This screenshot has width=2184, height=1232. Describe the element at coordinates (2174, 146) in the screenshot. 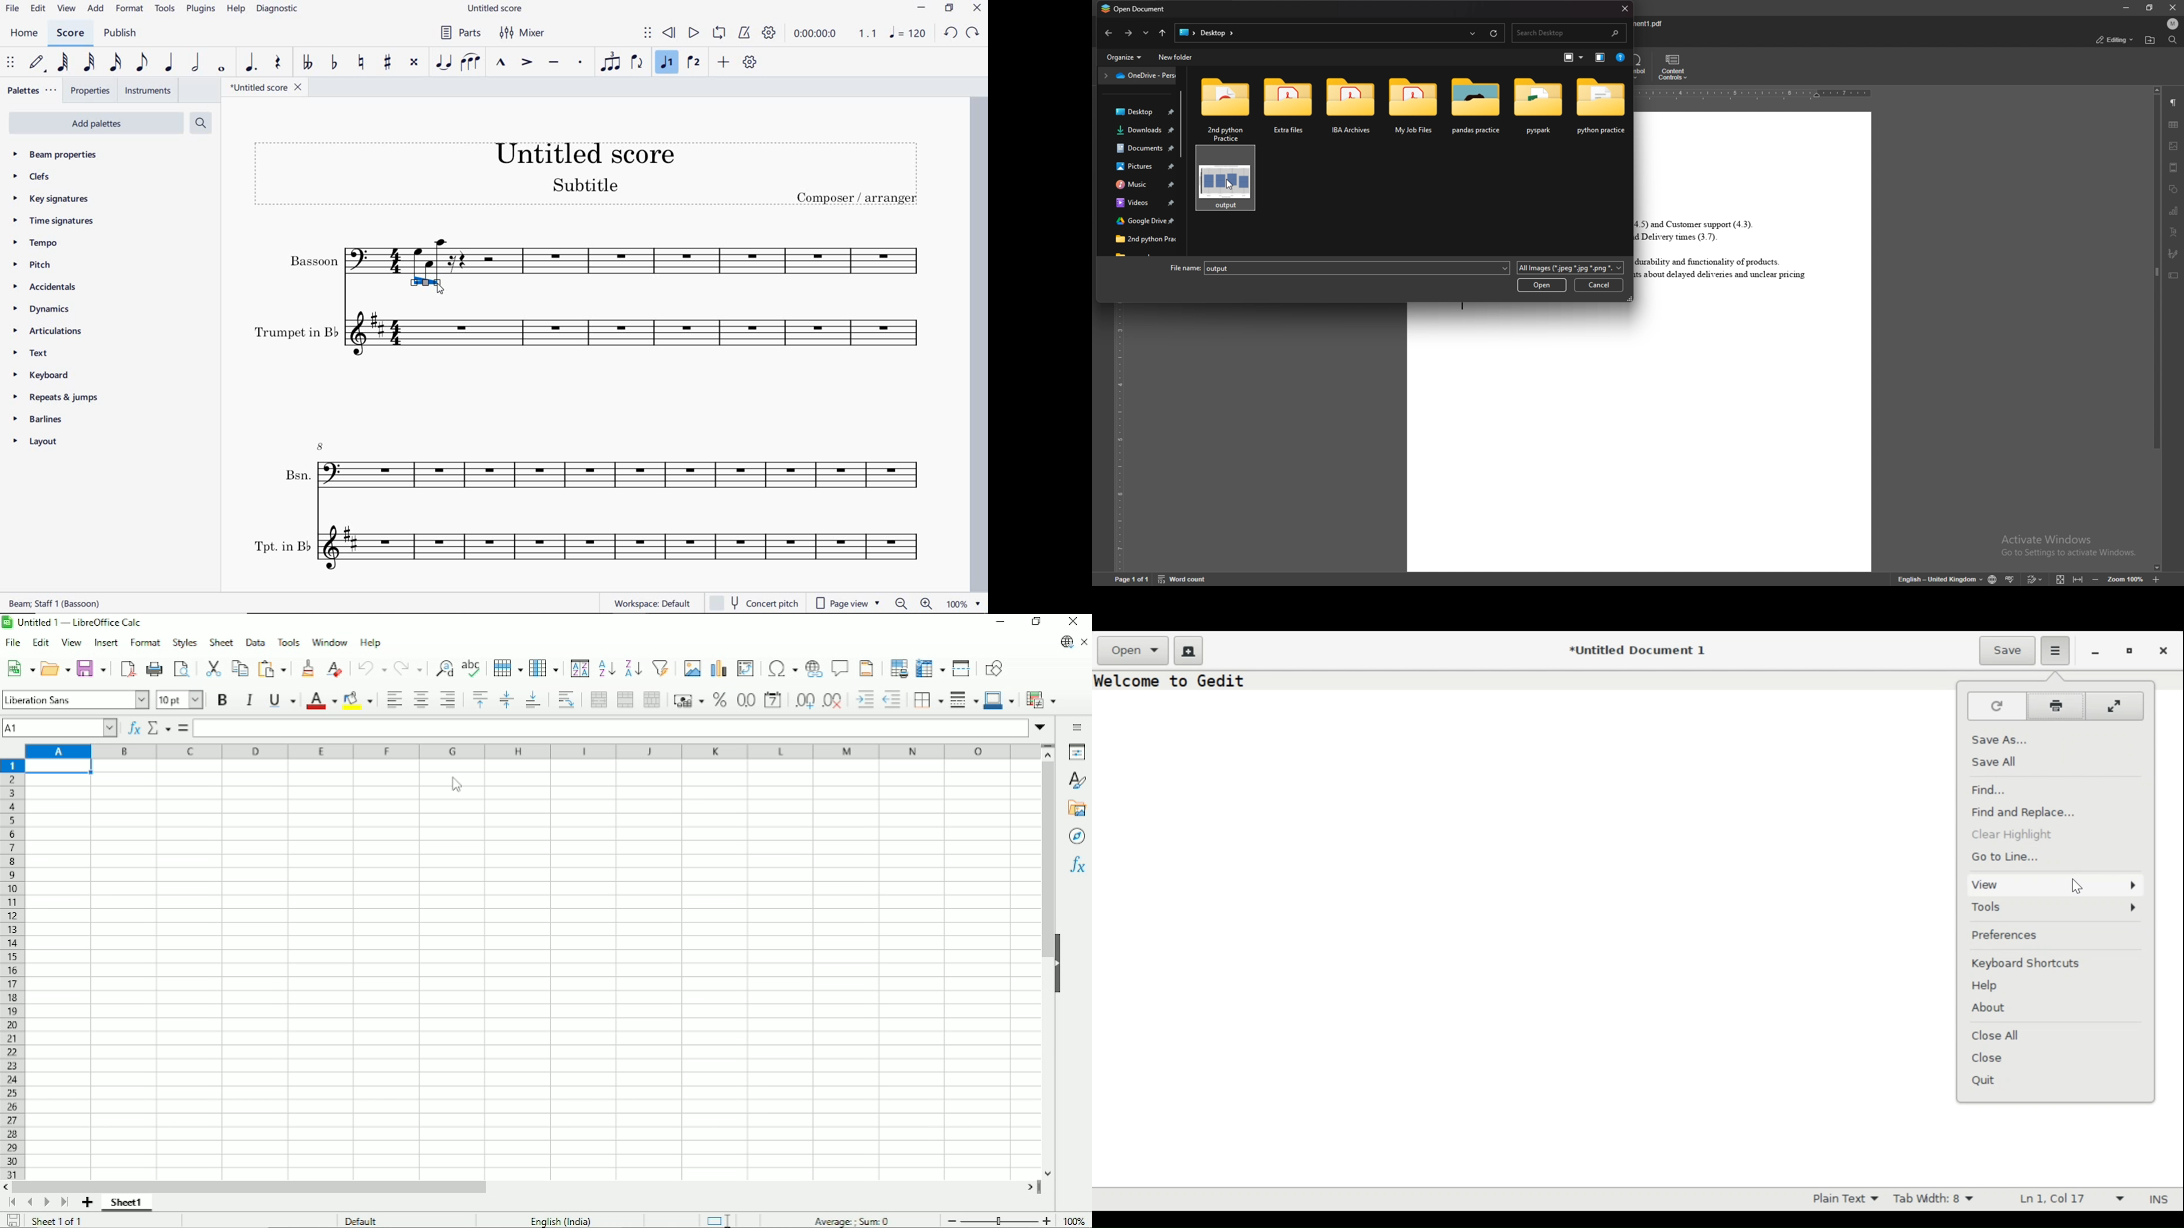

I see `image` at that location.